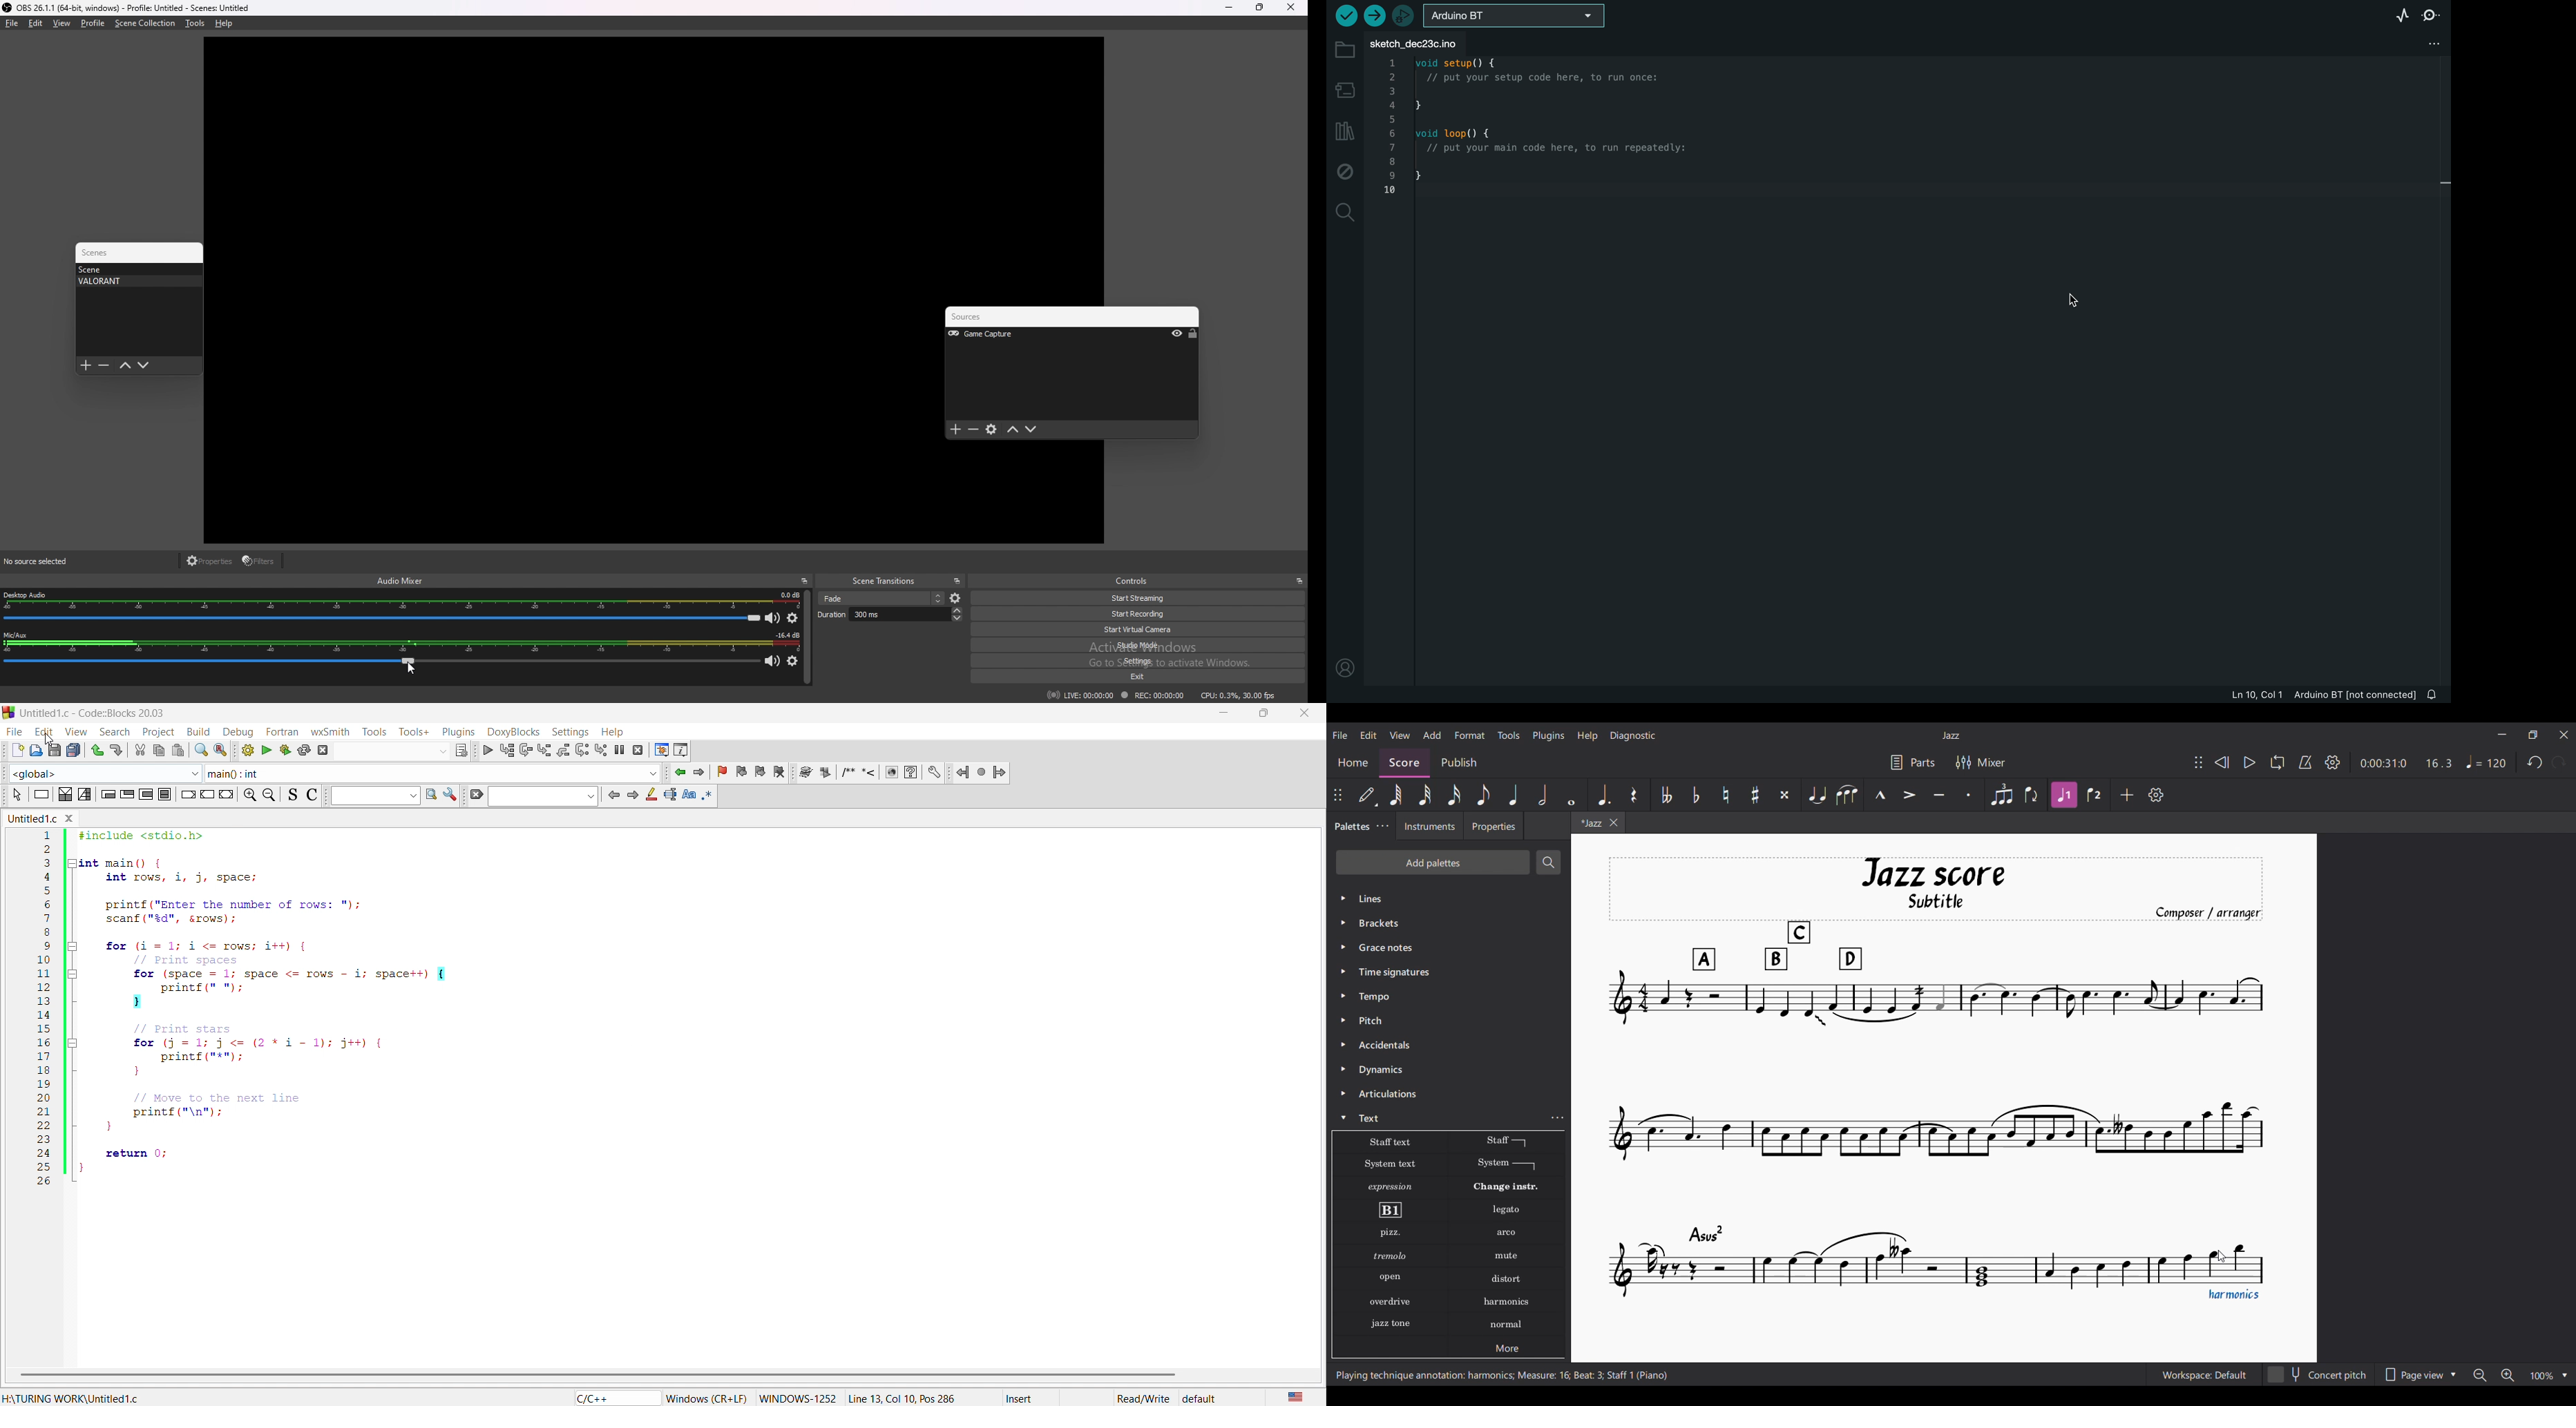 Image resolution: width=2576 pixels, height=1428 pixels. What do you see at coordinates (401, 580) in the screenshot?
I see `audio mixer` at bounding box center [401, 580].